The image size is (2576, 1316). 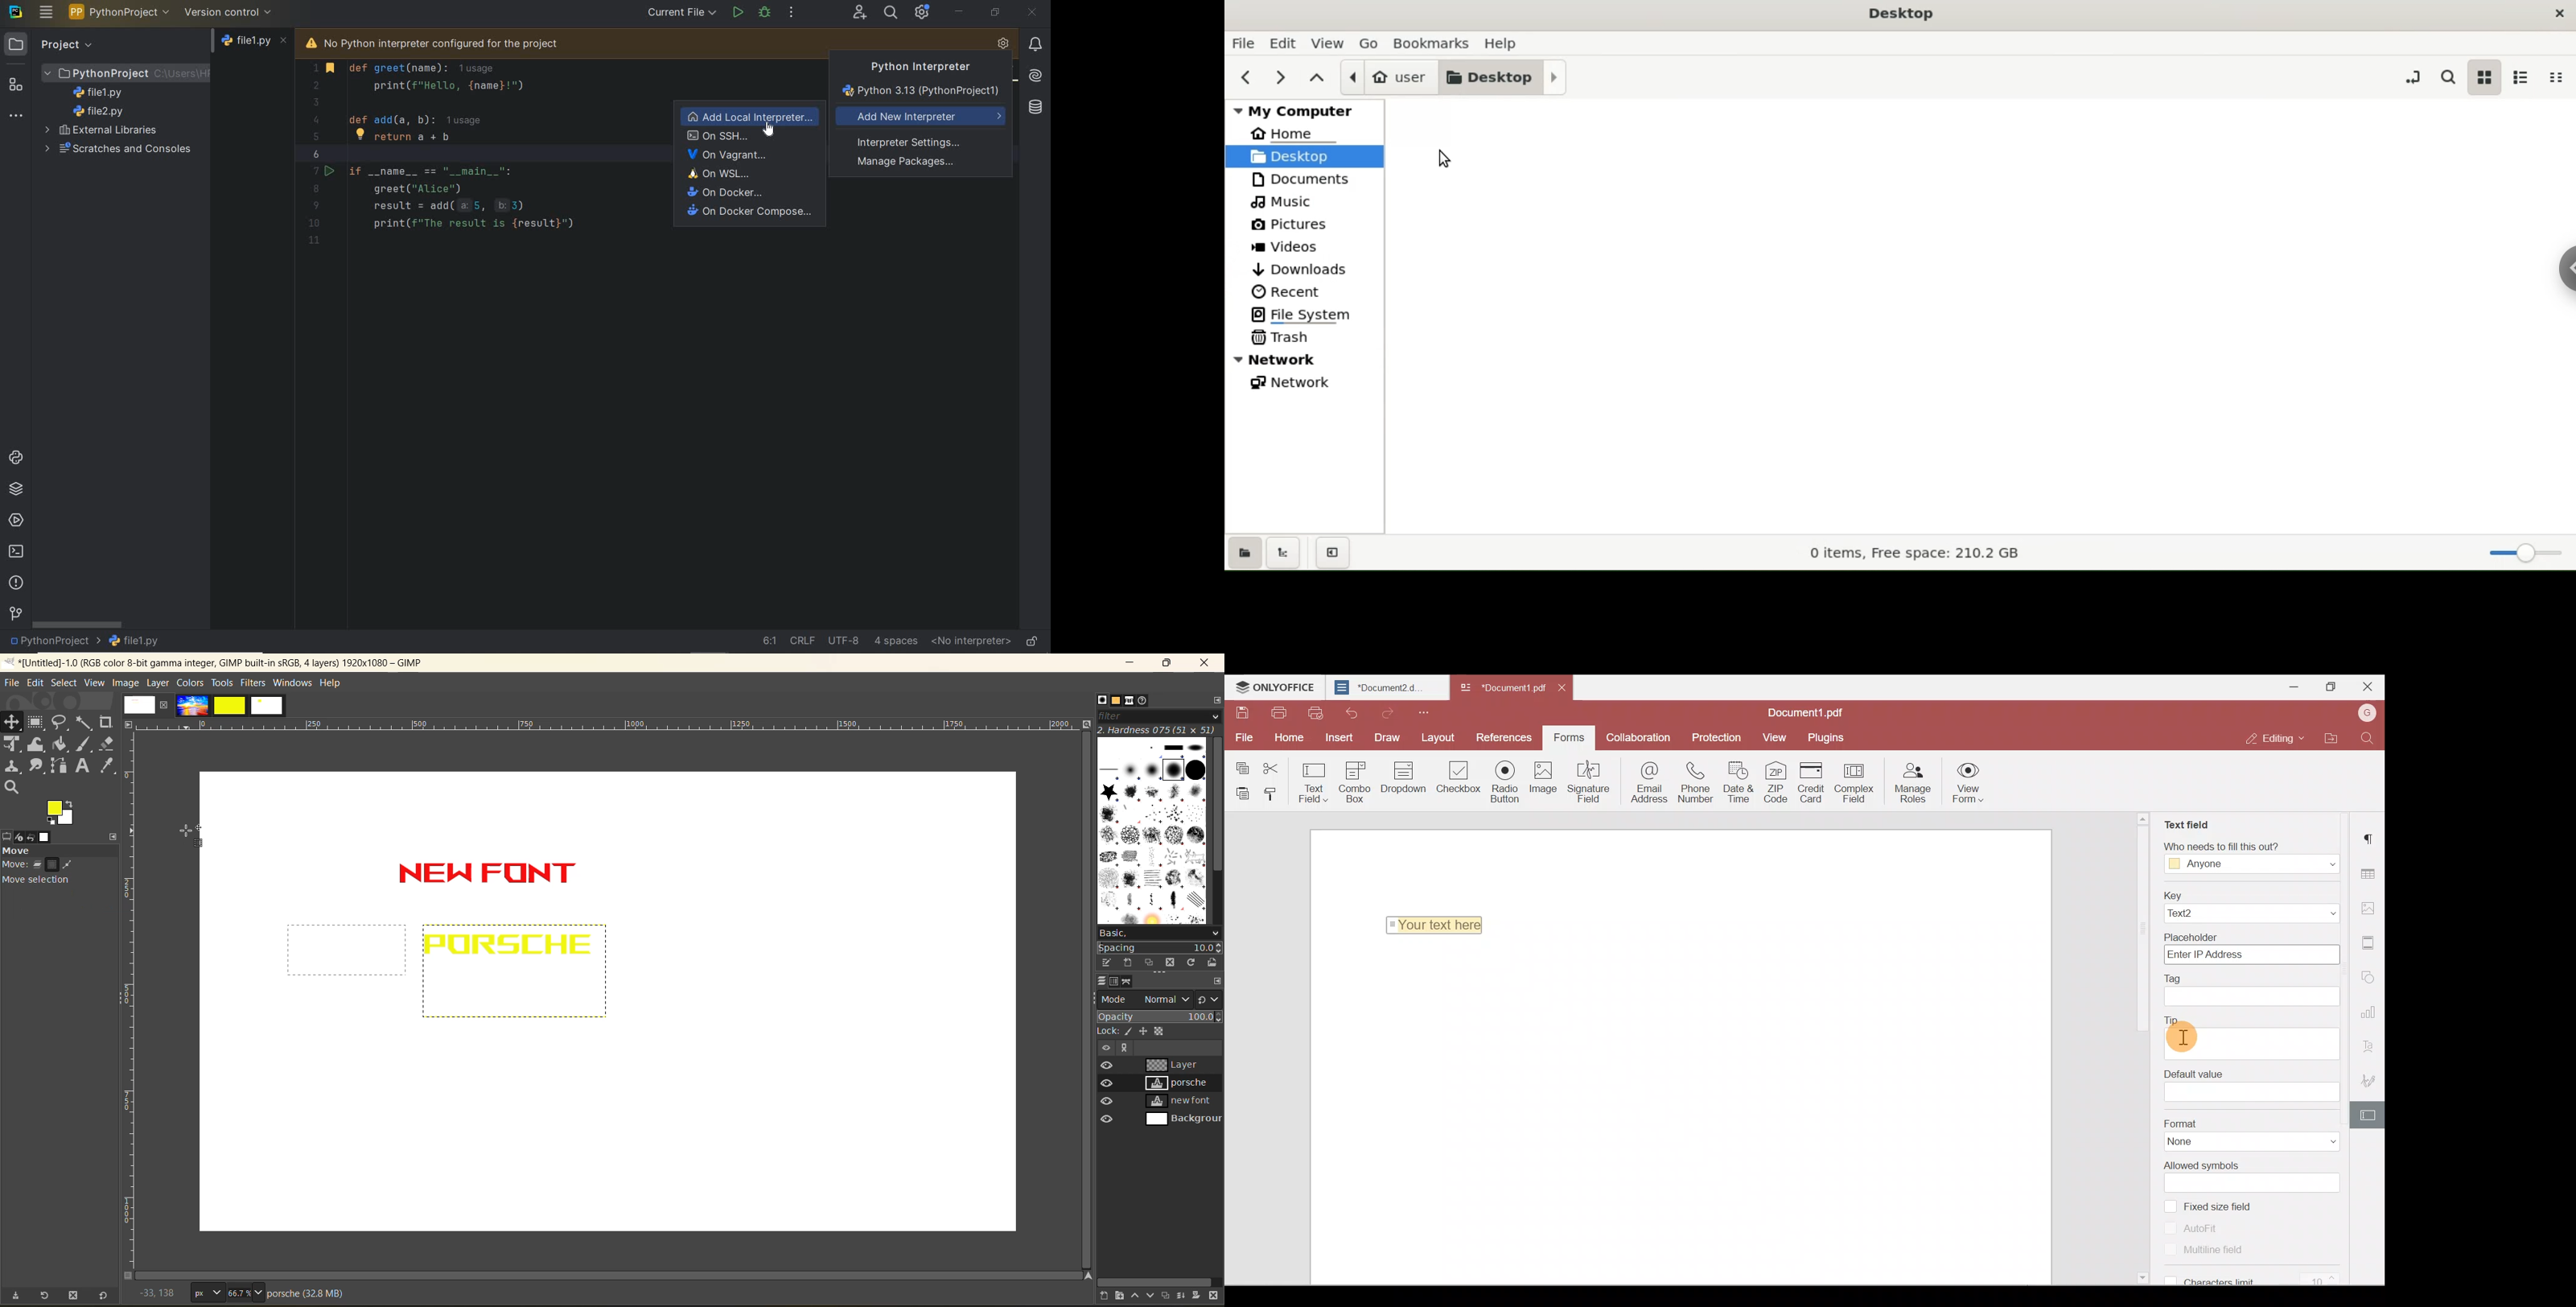 What do you see at coordinates (860, 13) in the screenshot?
I see `code with me` at bounding box center [860, 13].